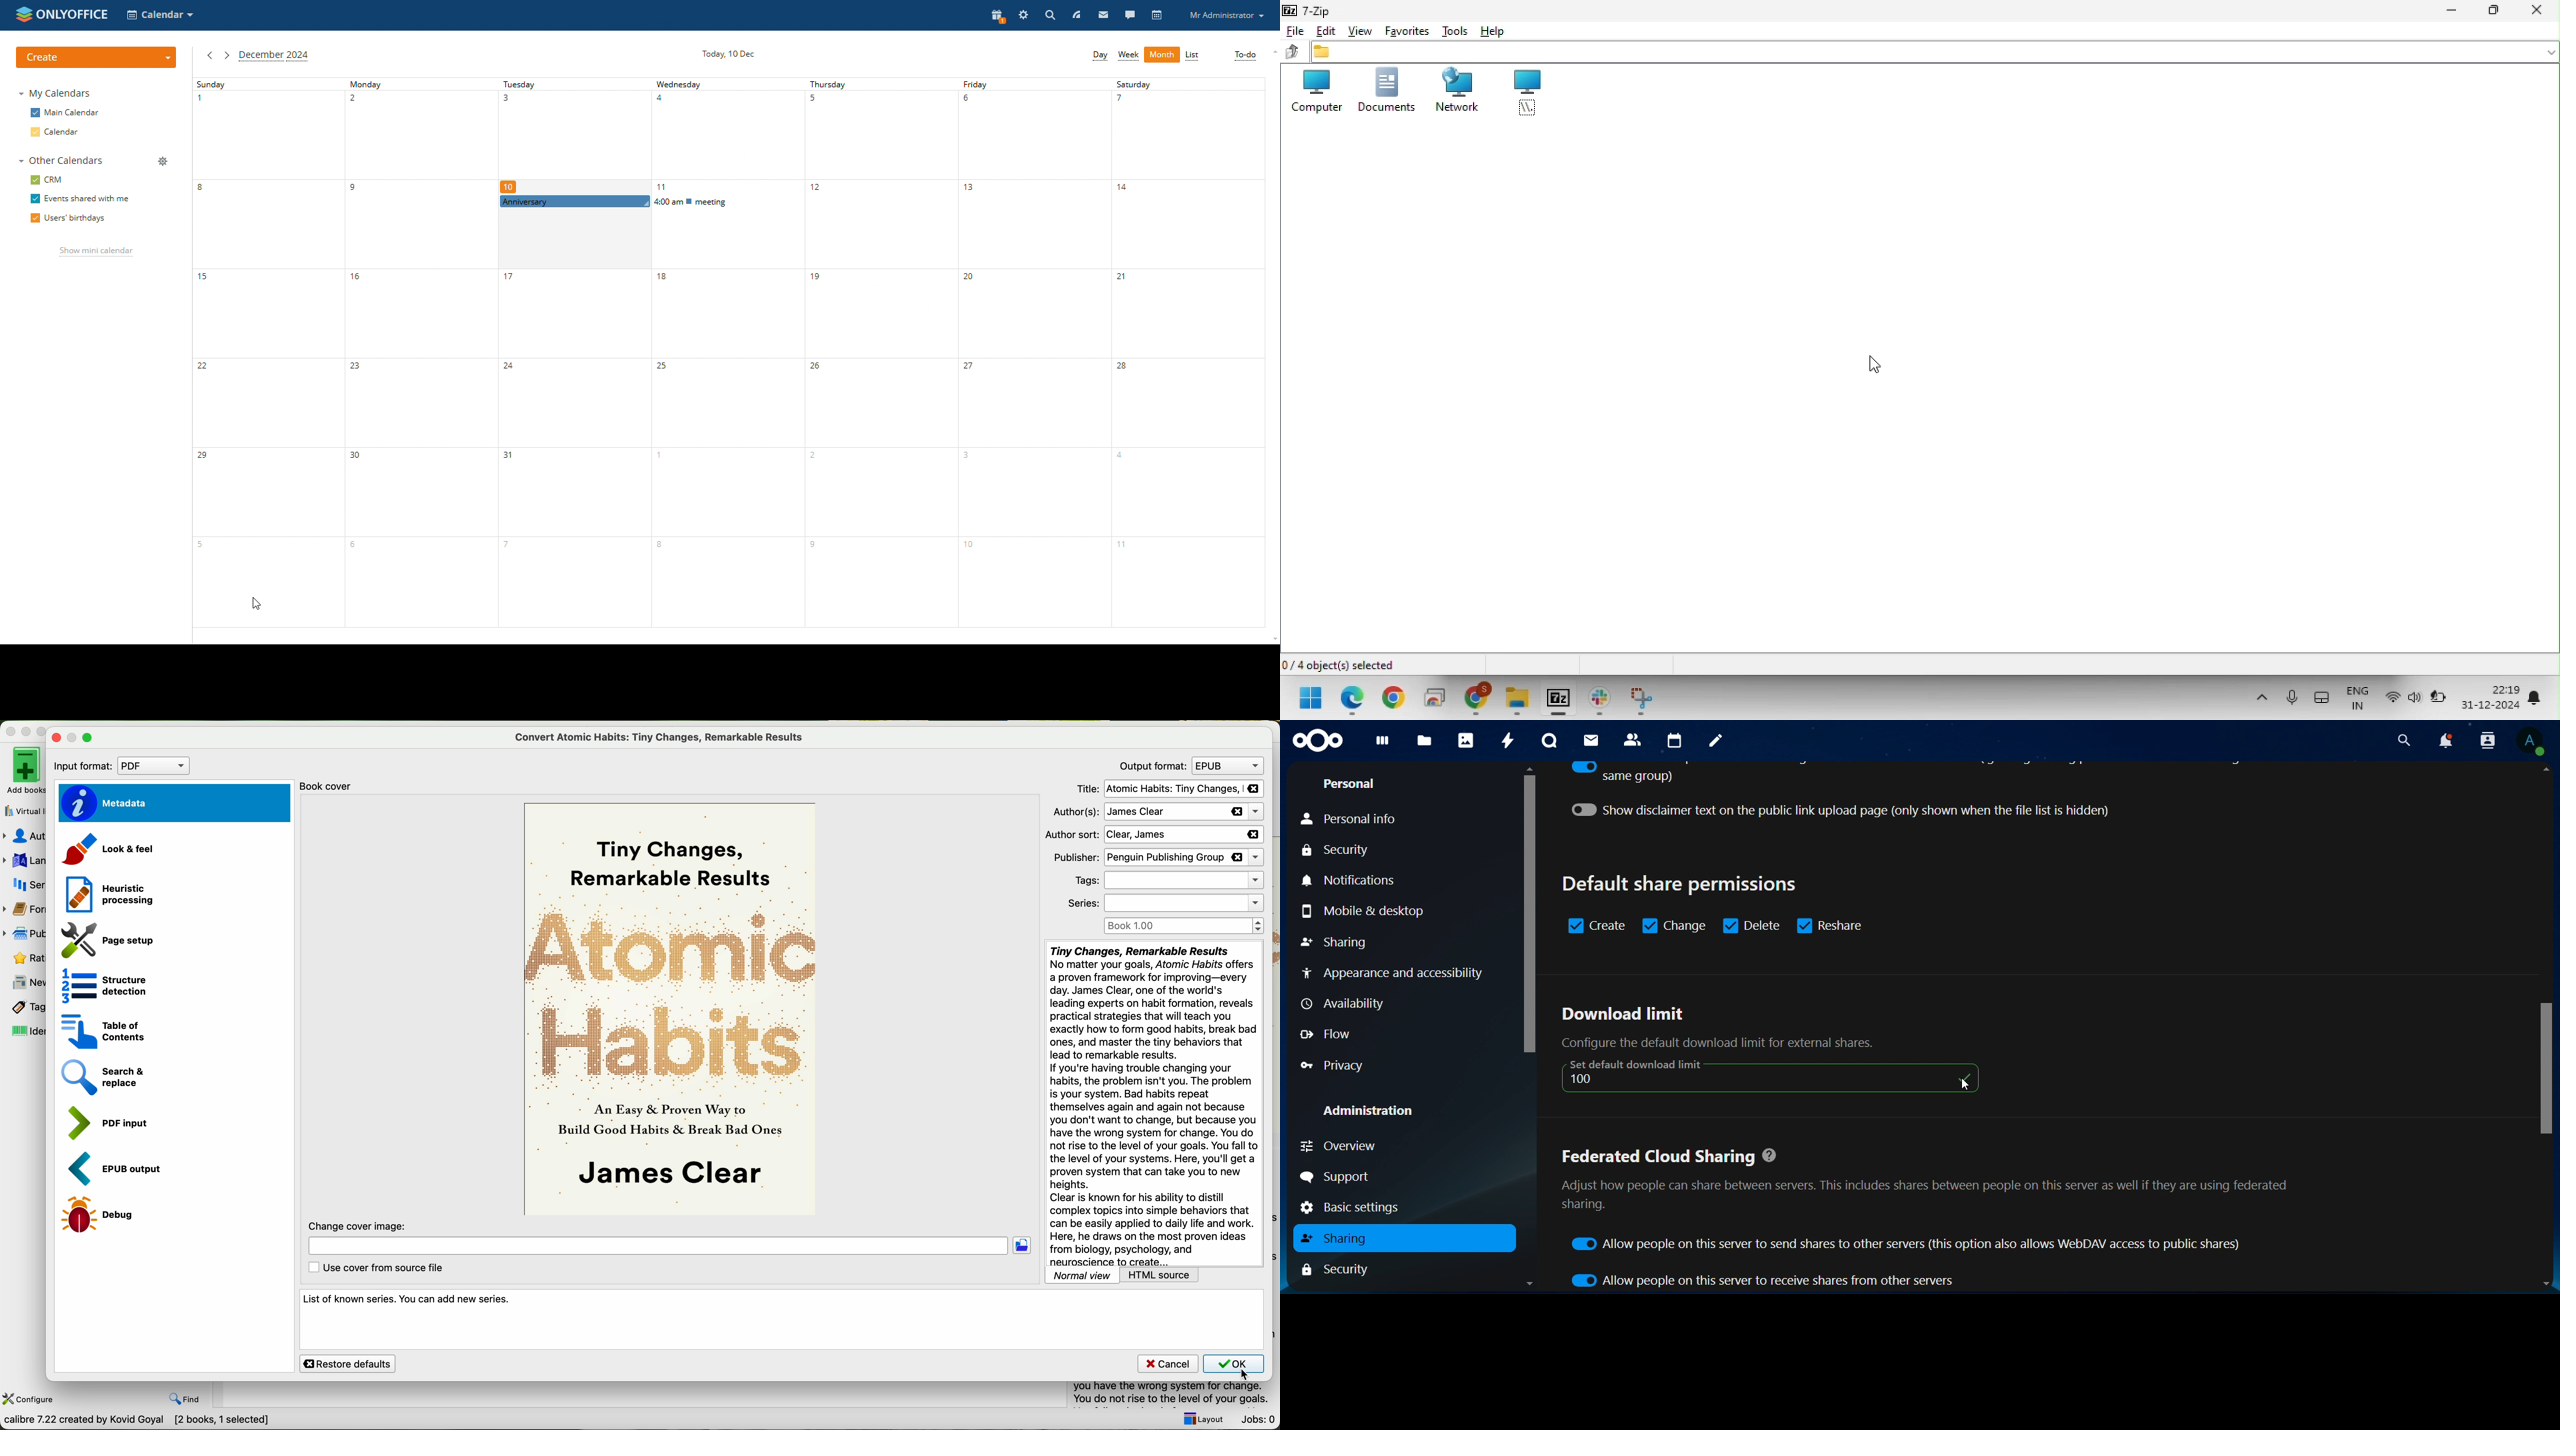 The height and width of the screenshot is (1456, 2576). What do you see at coordinates (2547, 1028) in the screenshot?
I see `Scrollbar` at bounding box center [2547, 1028].